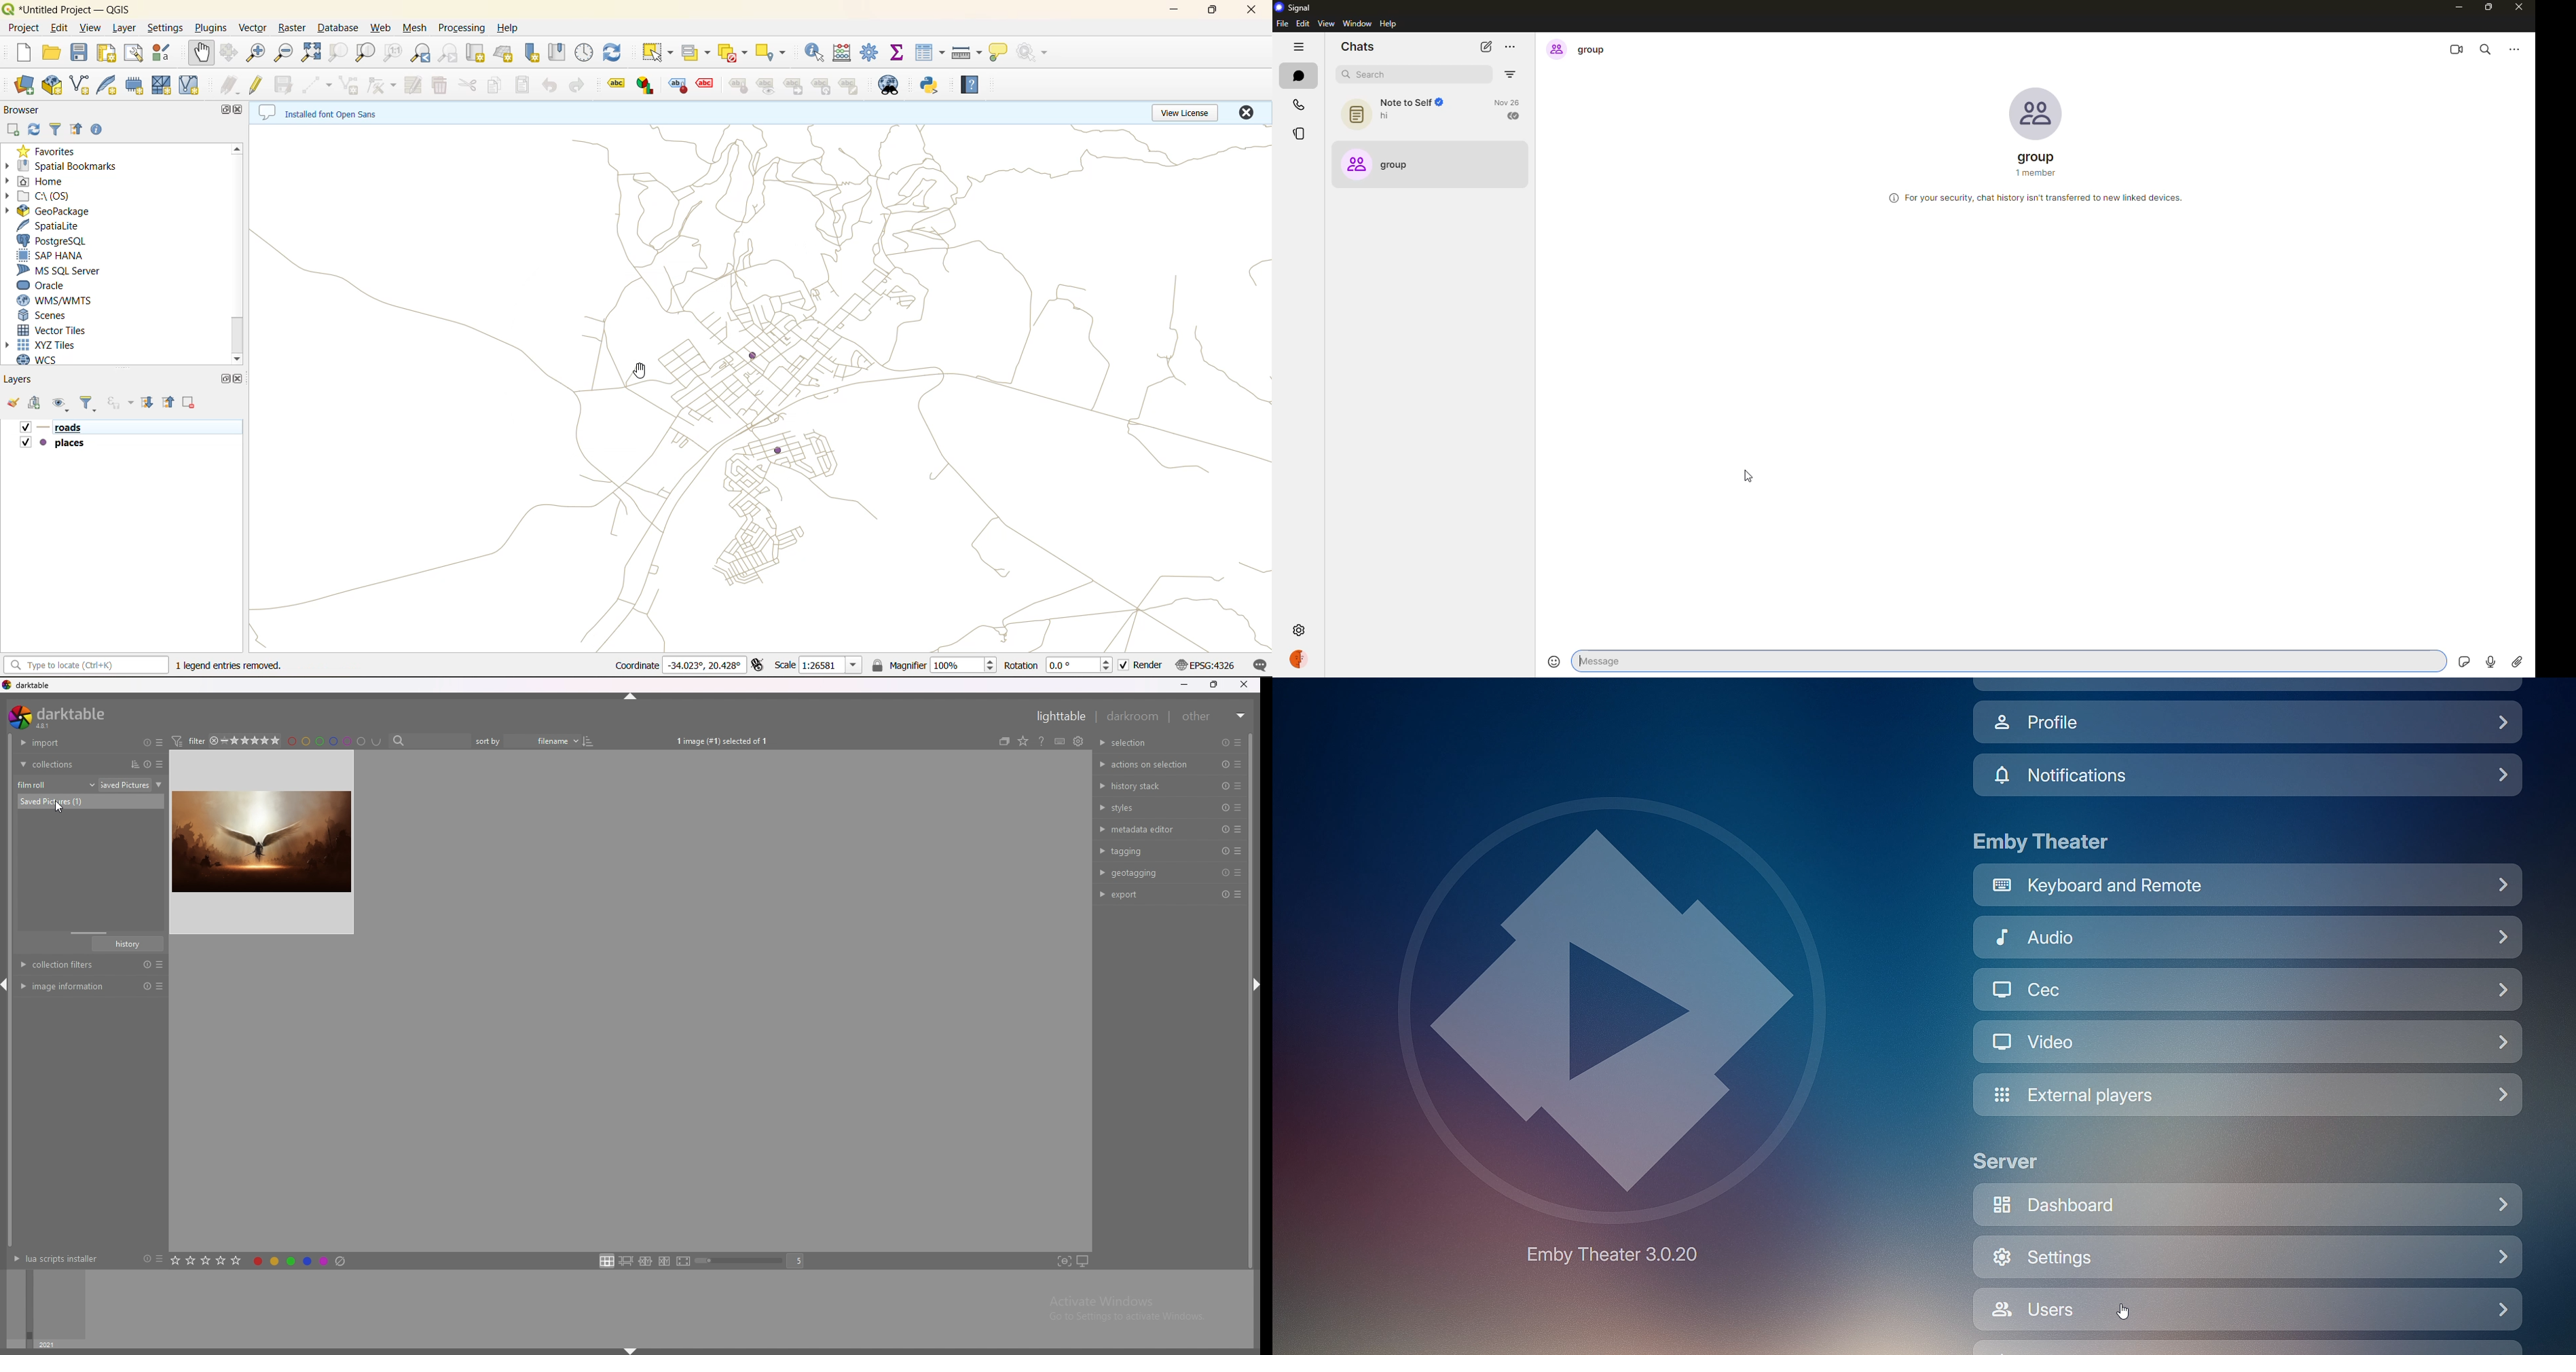  What do you see at coordinates (1135, 742) in the screenshot?
I see `selection` at bounding box center [1135, 742].